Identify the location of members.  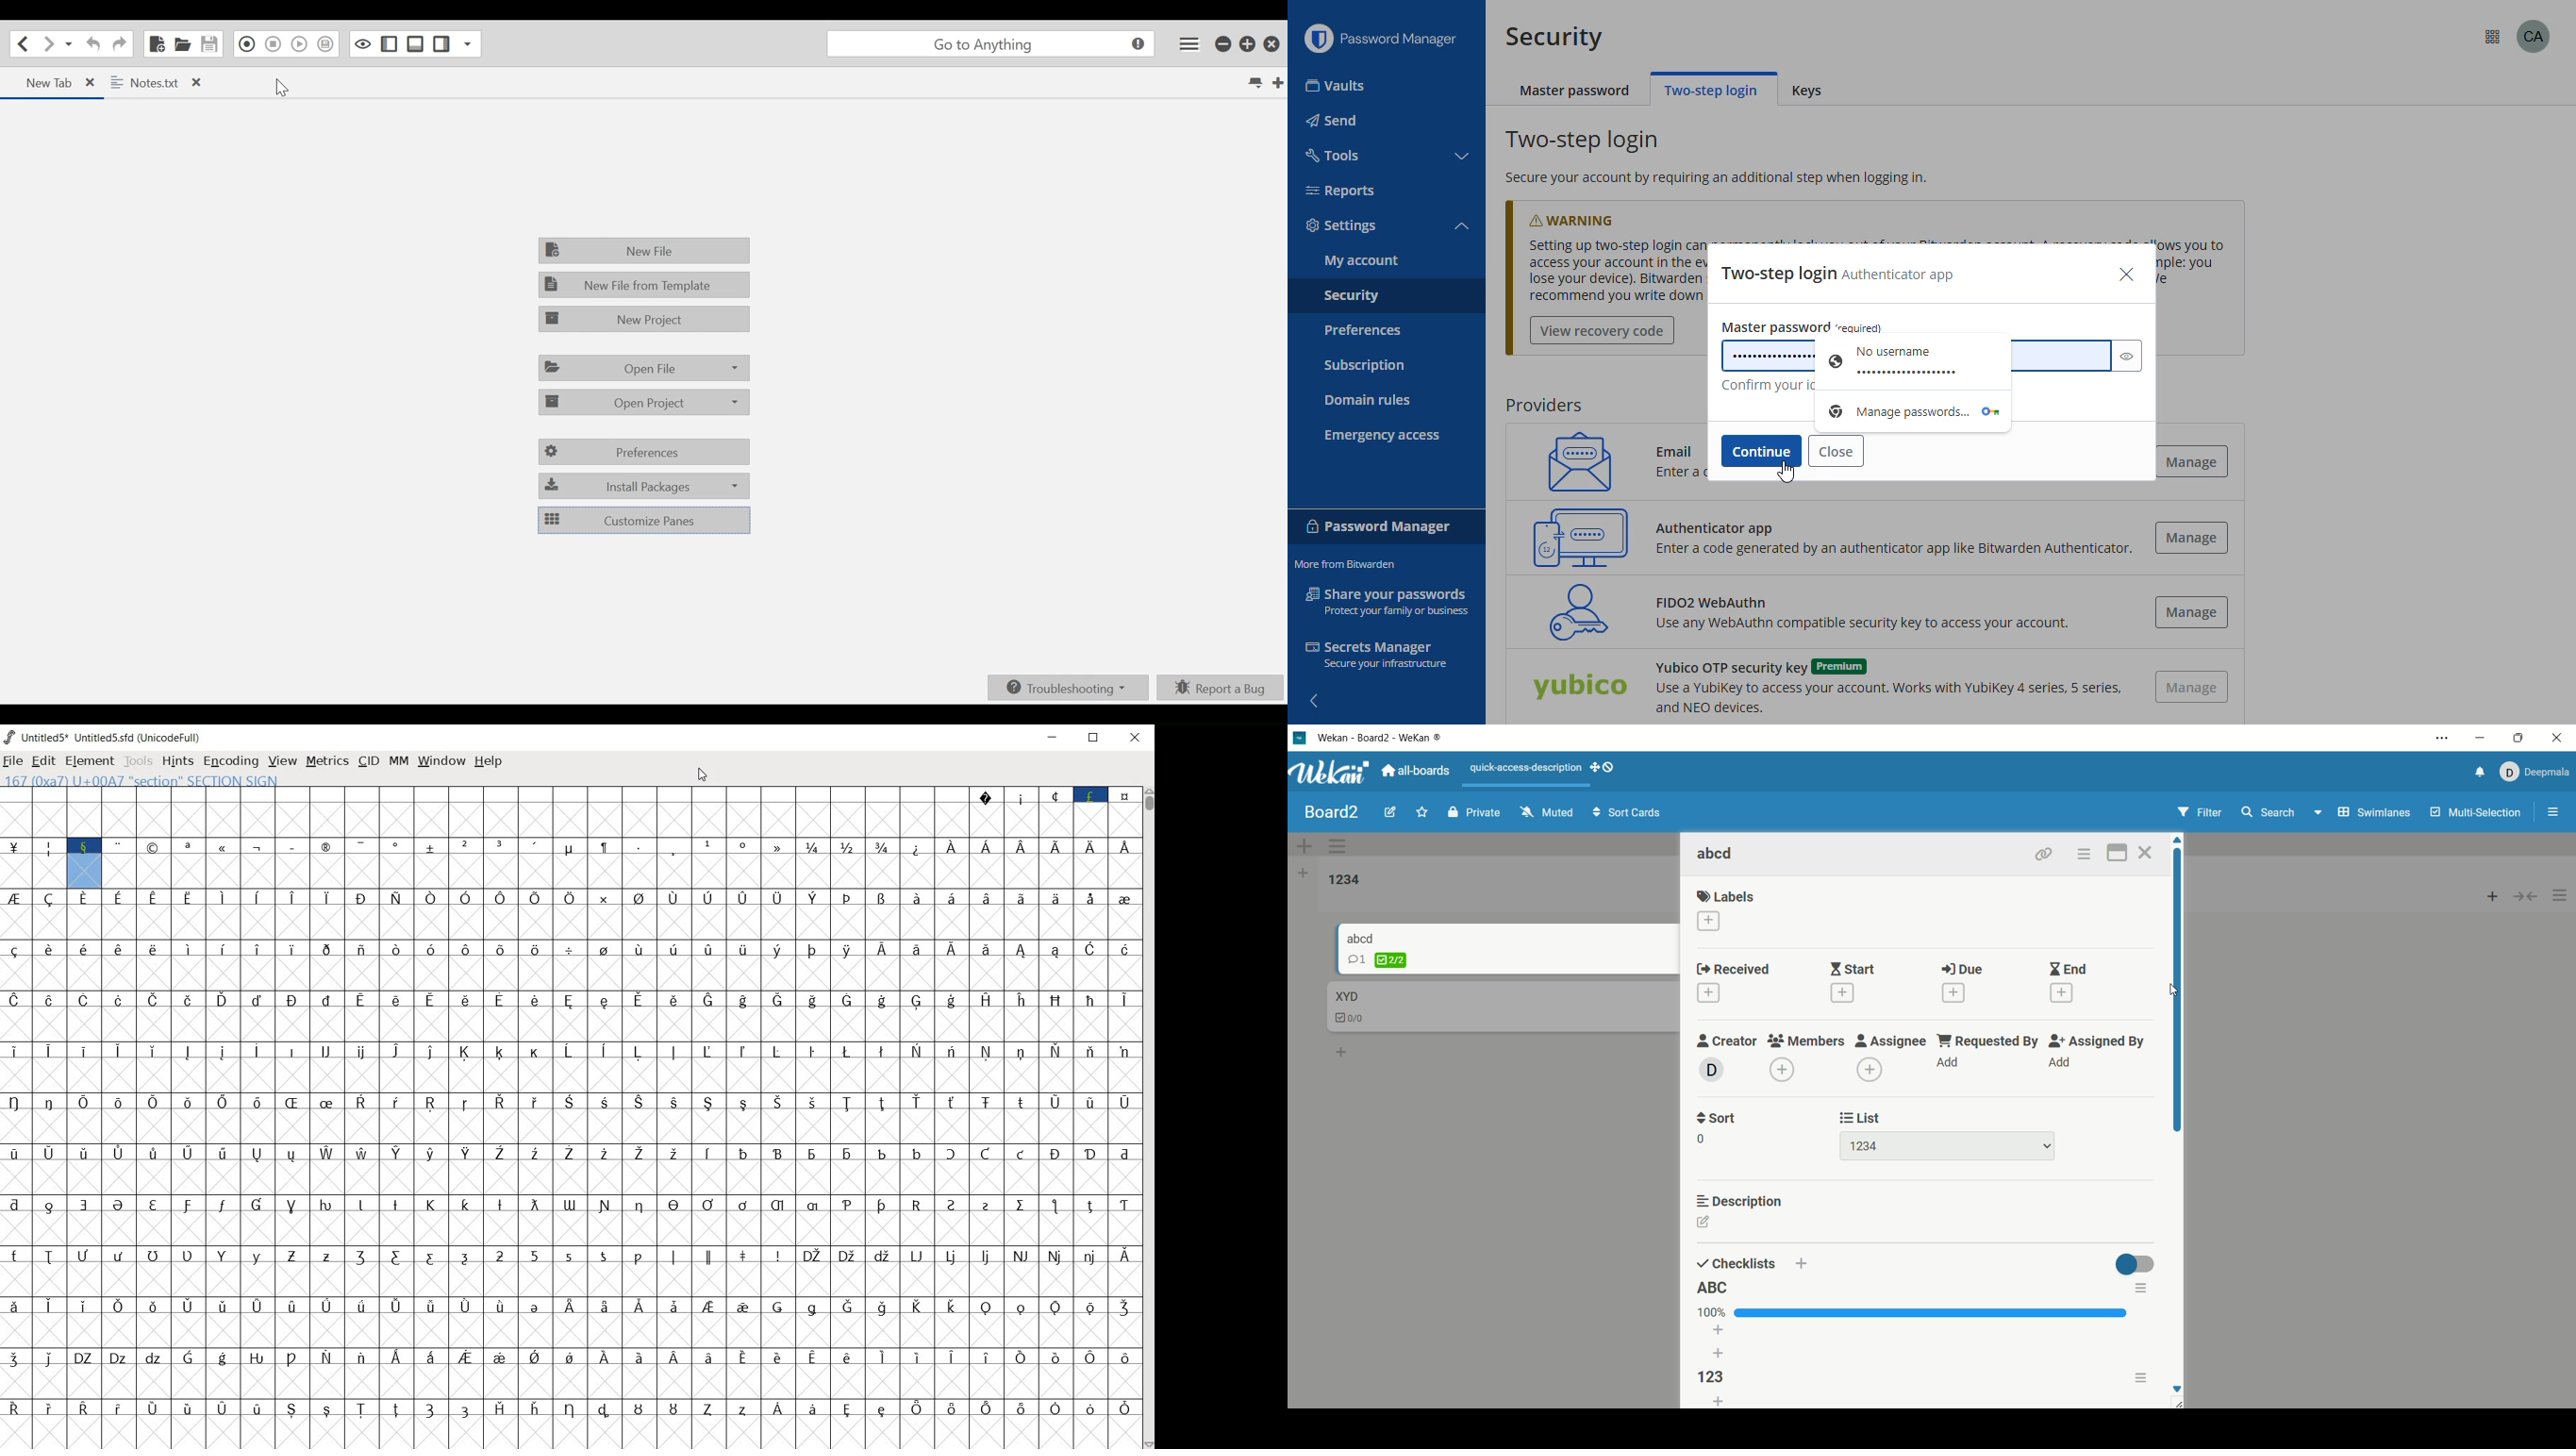
(1808, 1041).